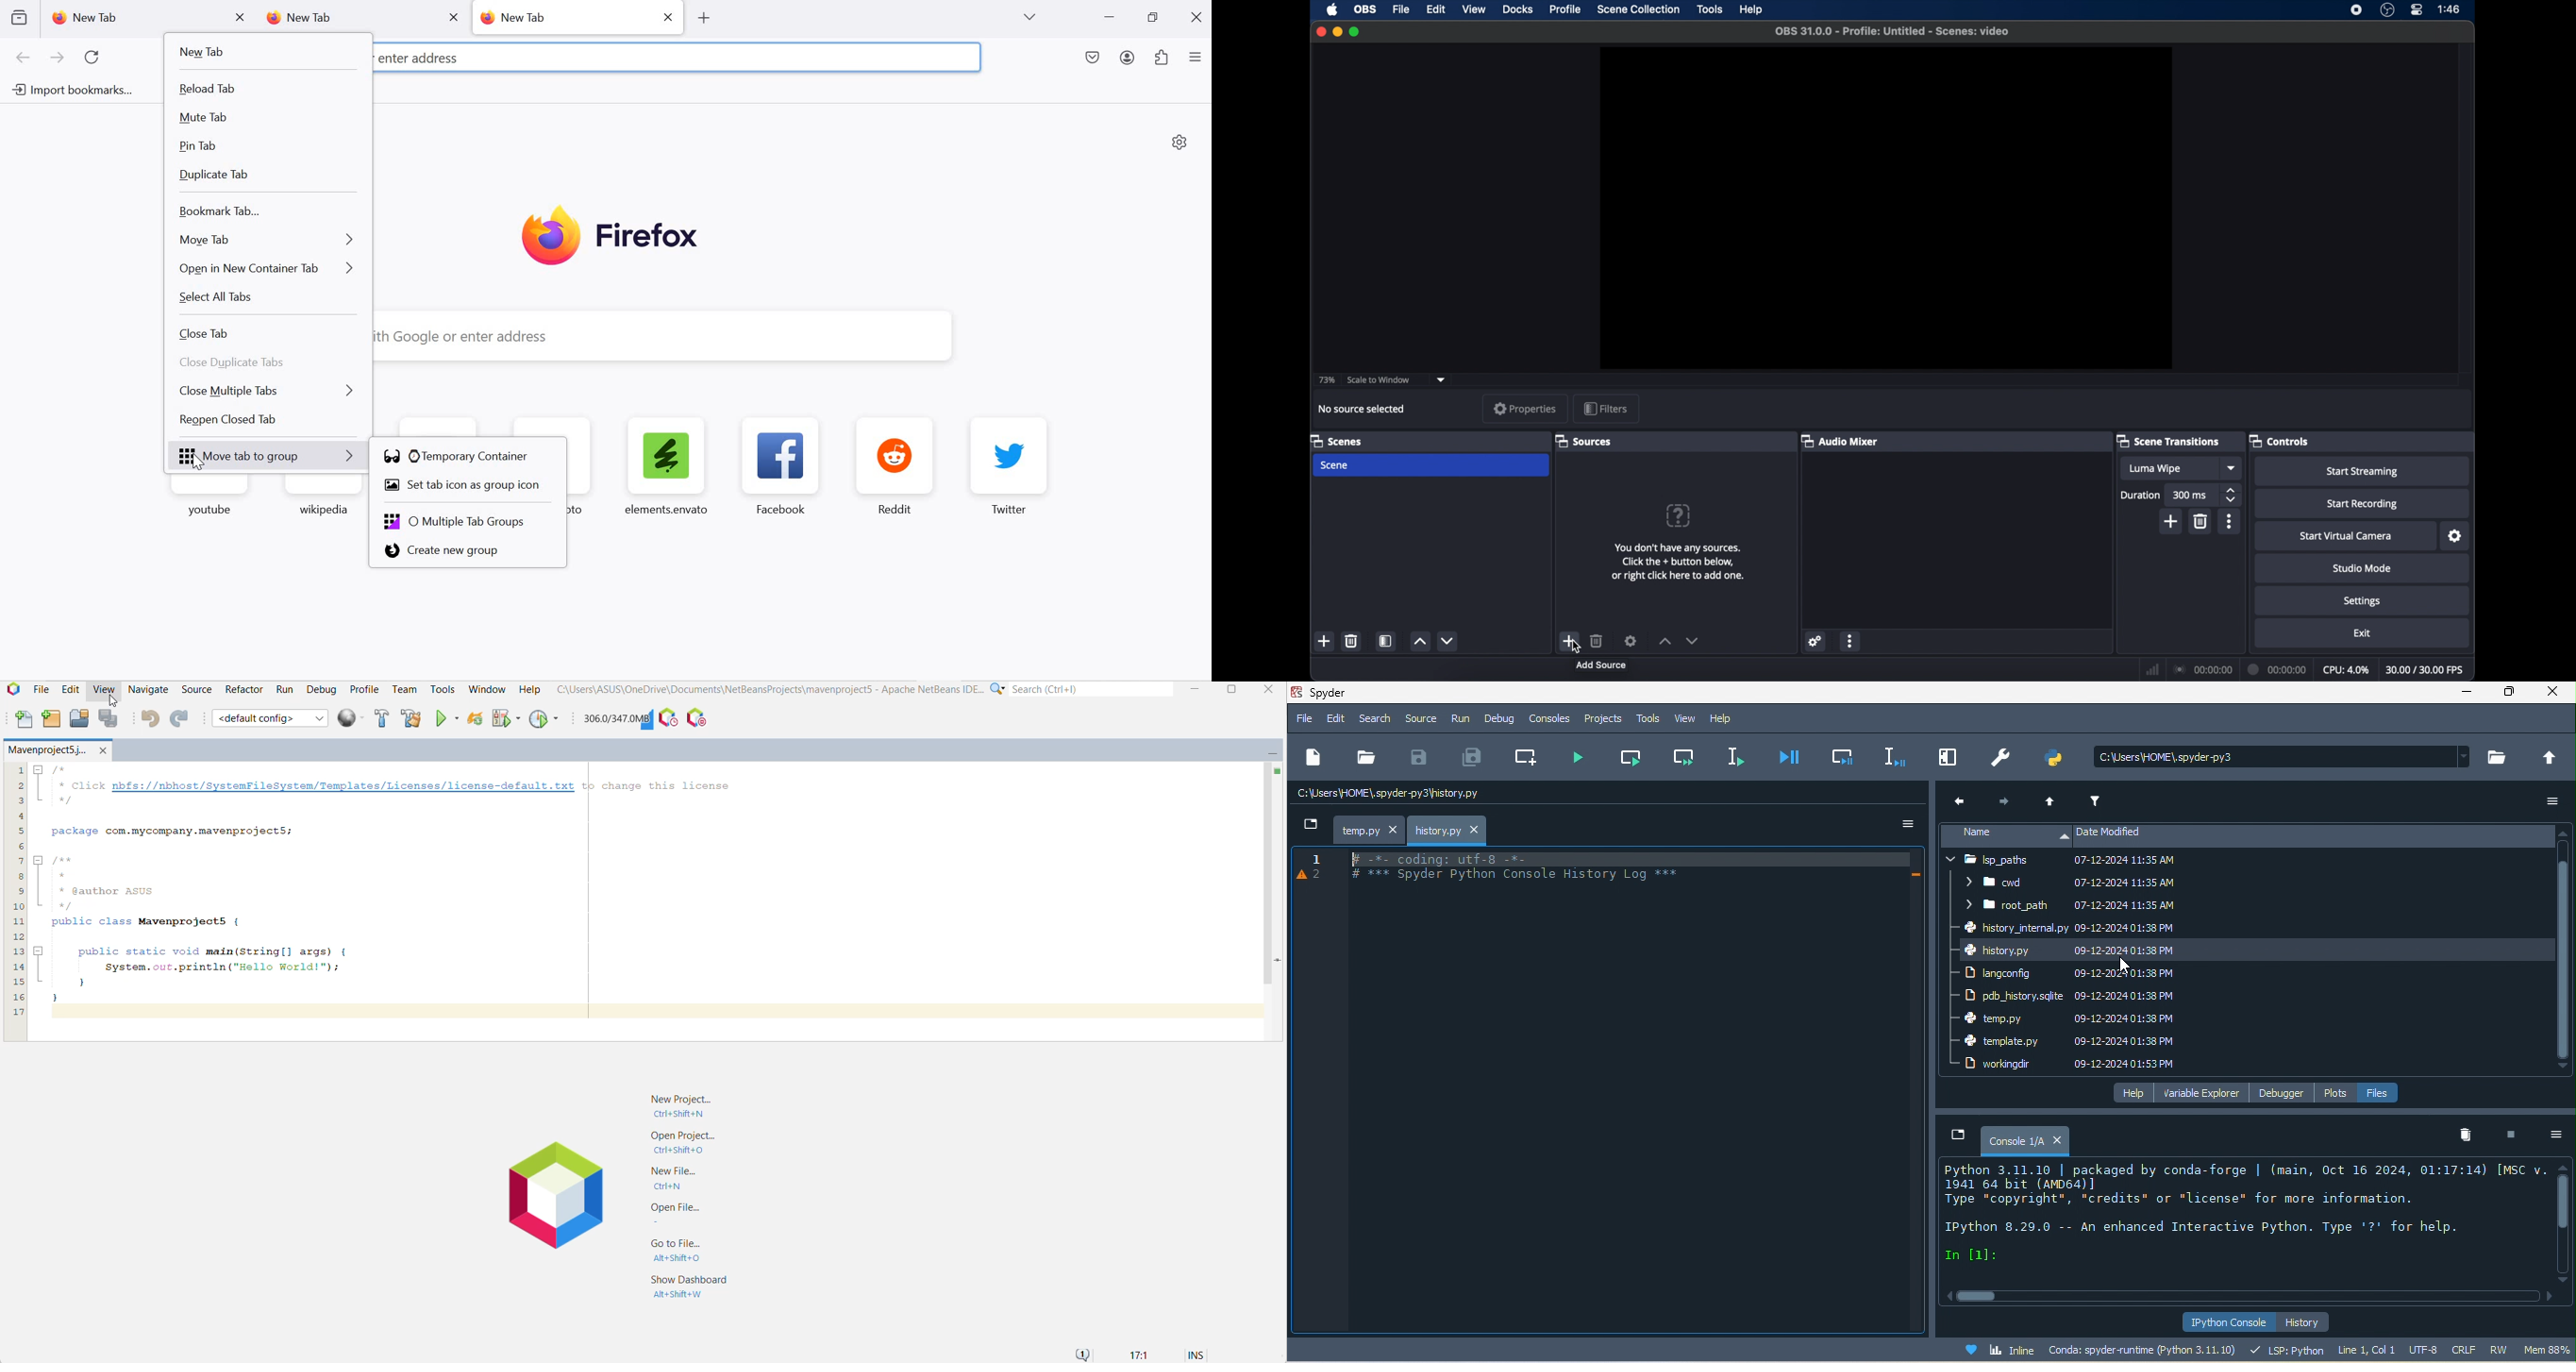  What do you see at coordinates (1355, 32) in the screenshot?
I see `maximize` at bounding box center [1355, 32].